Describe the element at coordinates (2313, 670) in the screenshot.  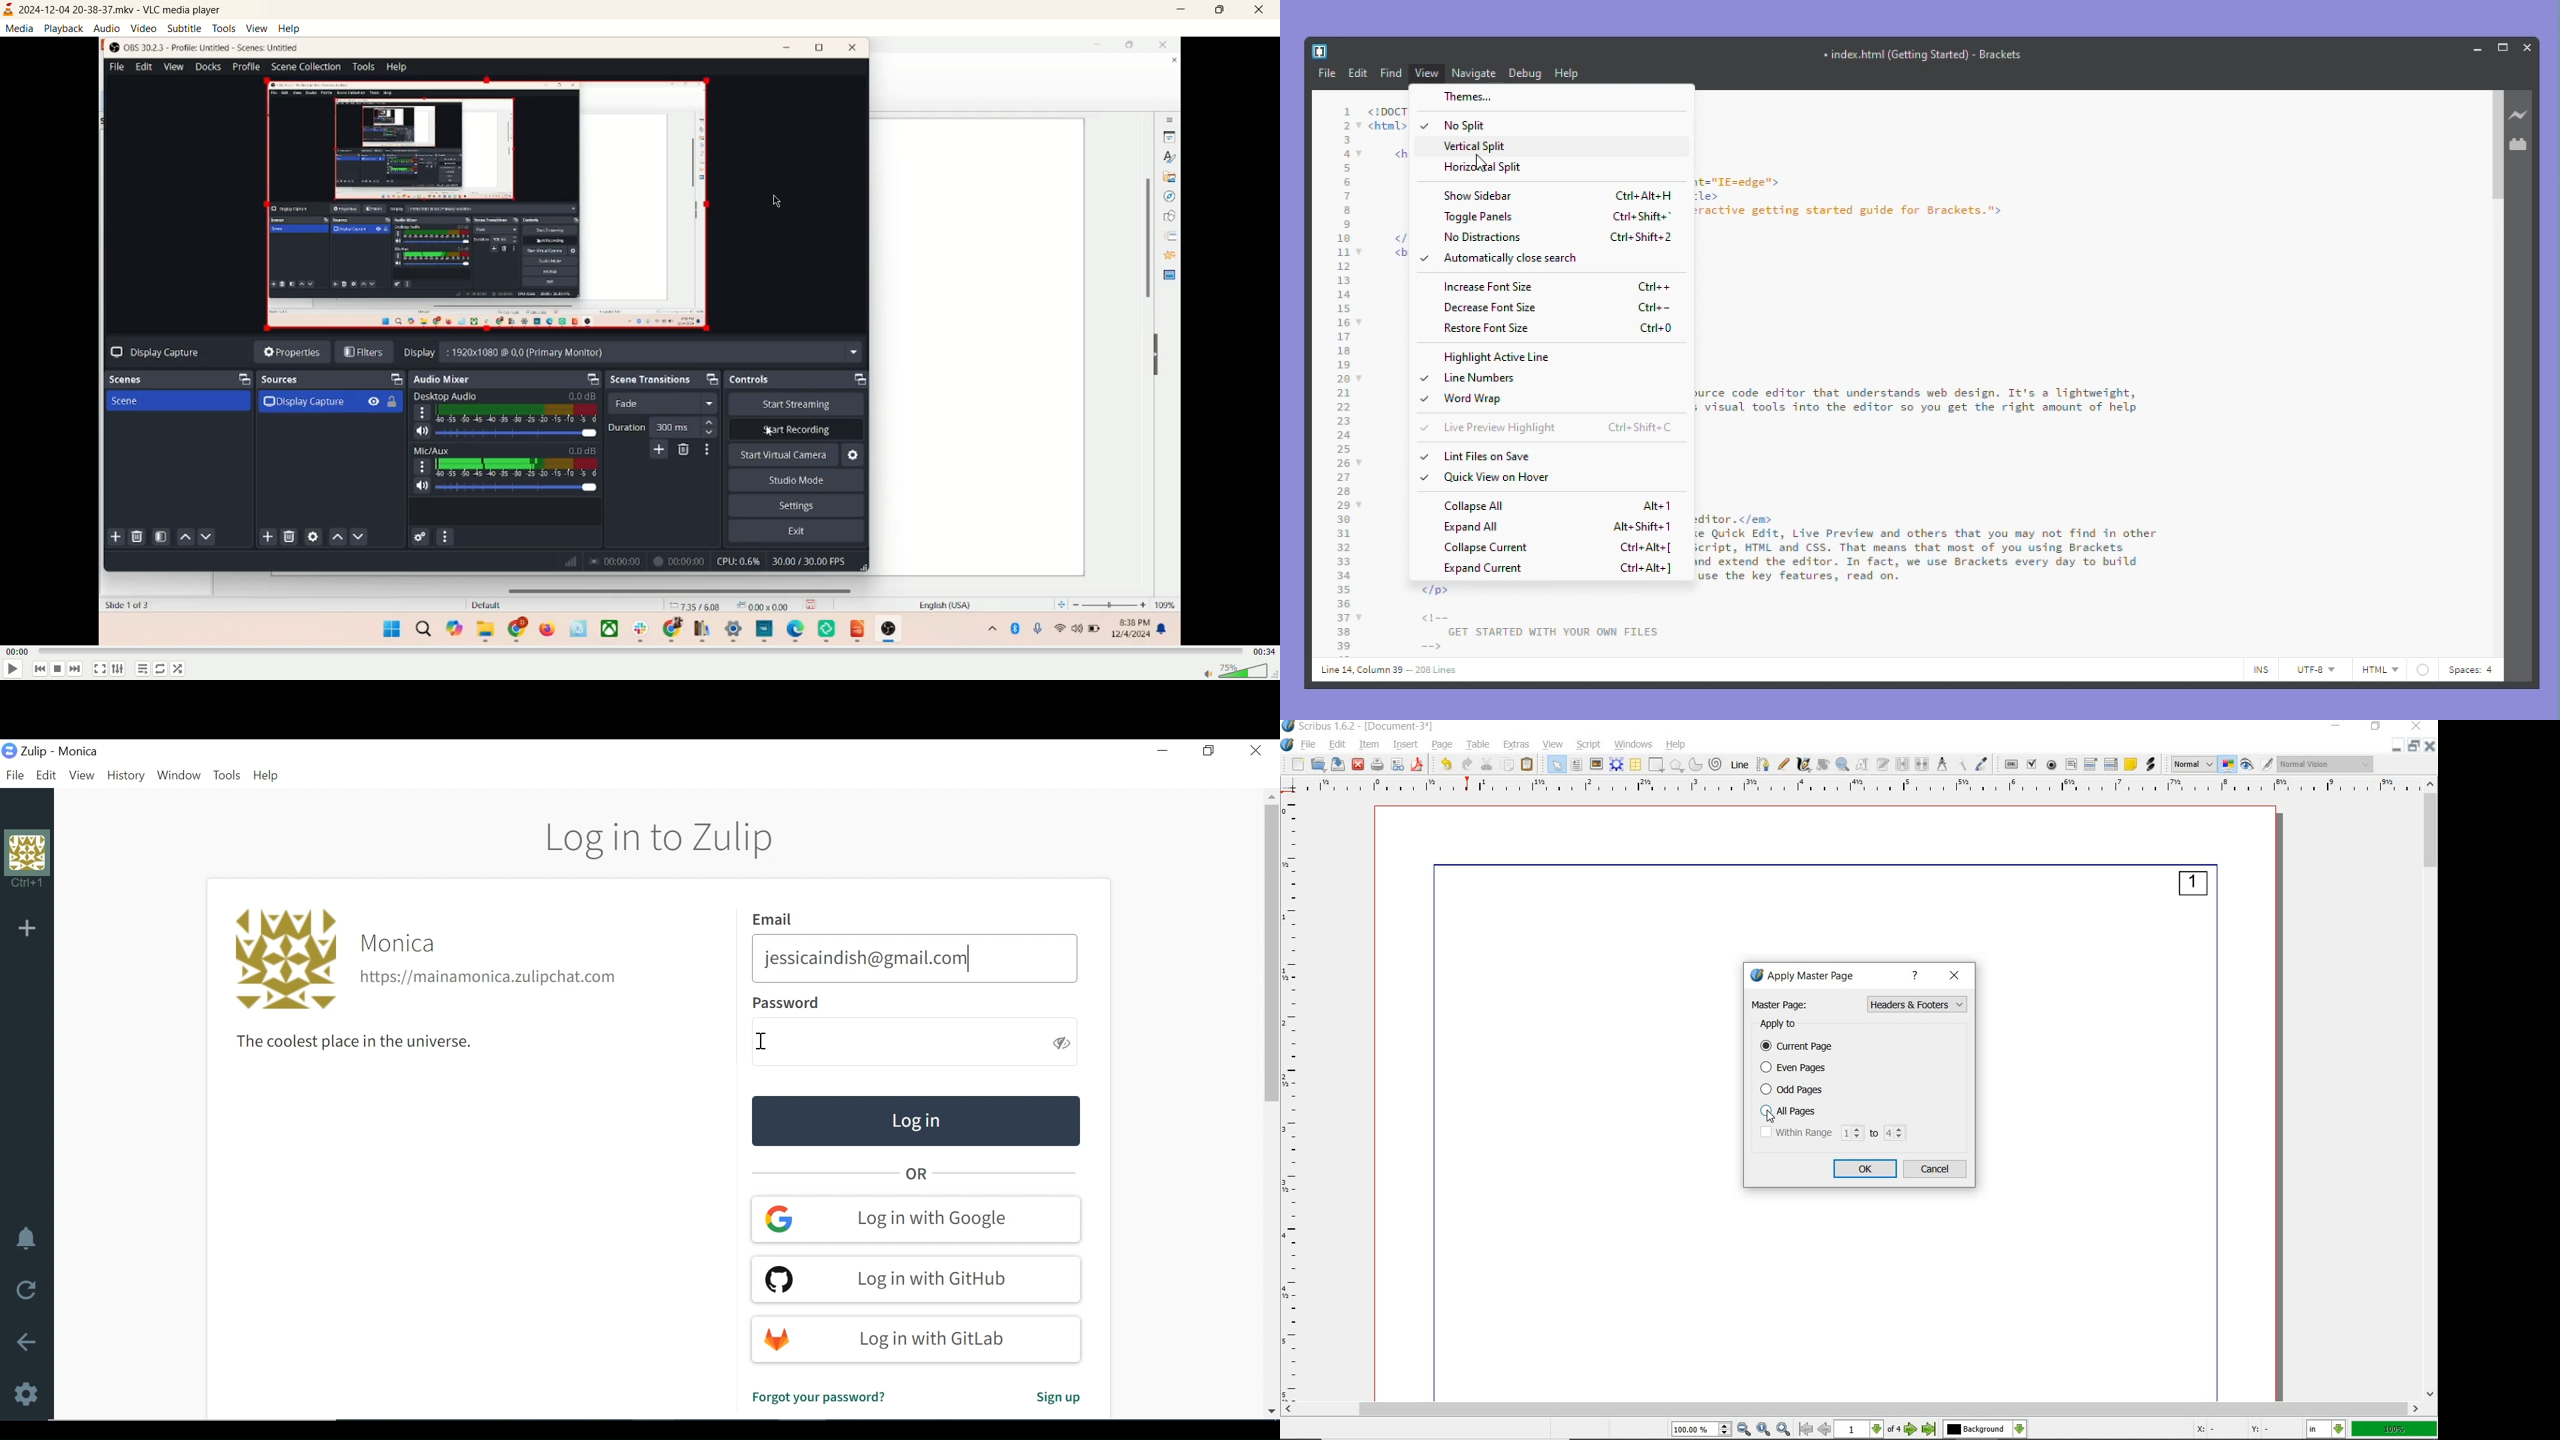
I see `UTF - 8` at that location.